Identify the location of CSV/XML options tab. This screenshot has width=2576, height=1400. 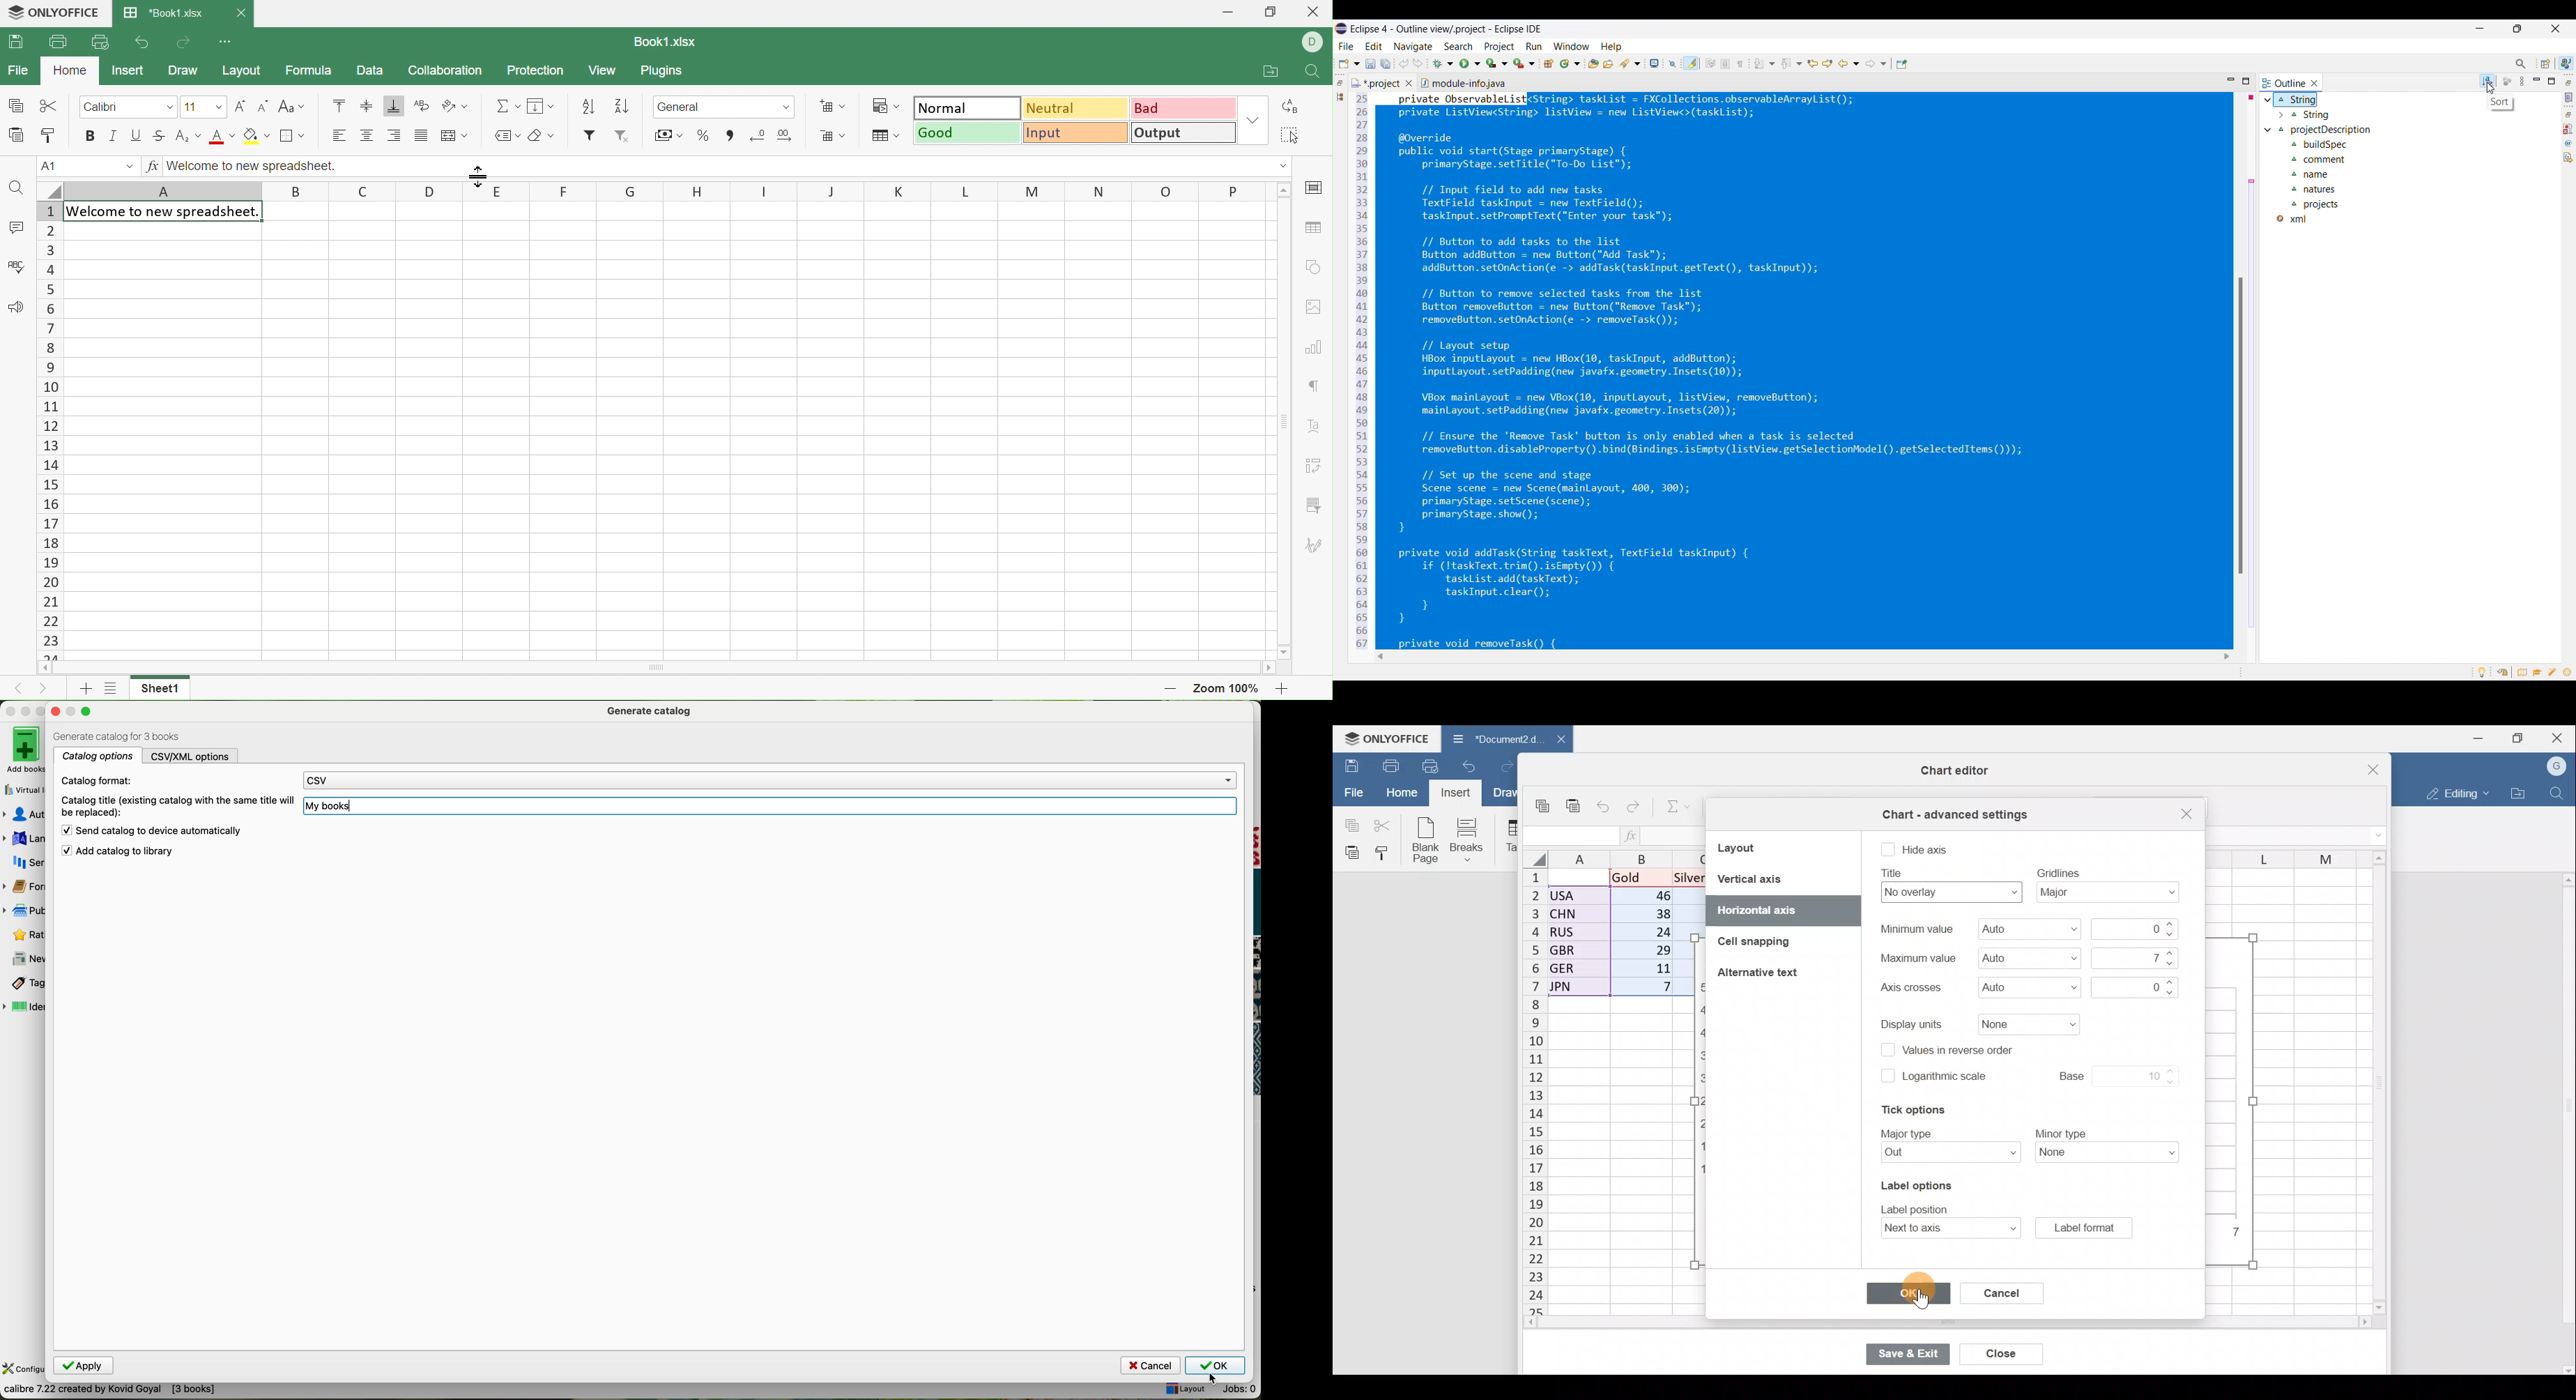
(191, 755).